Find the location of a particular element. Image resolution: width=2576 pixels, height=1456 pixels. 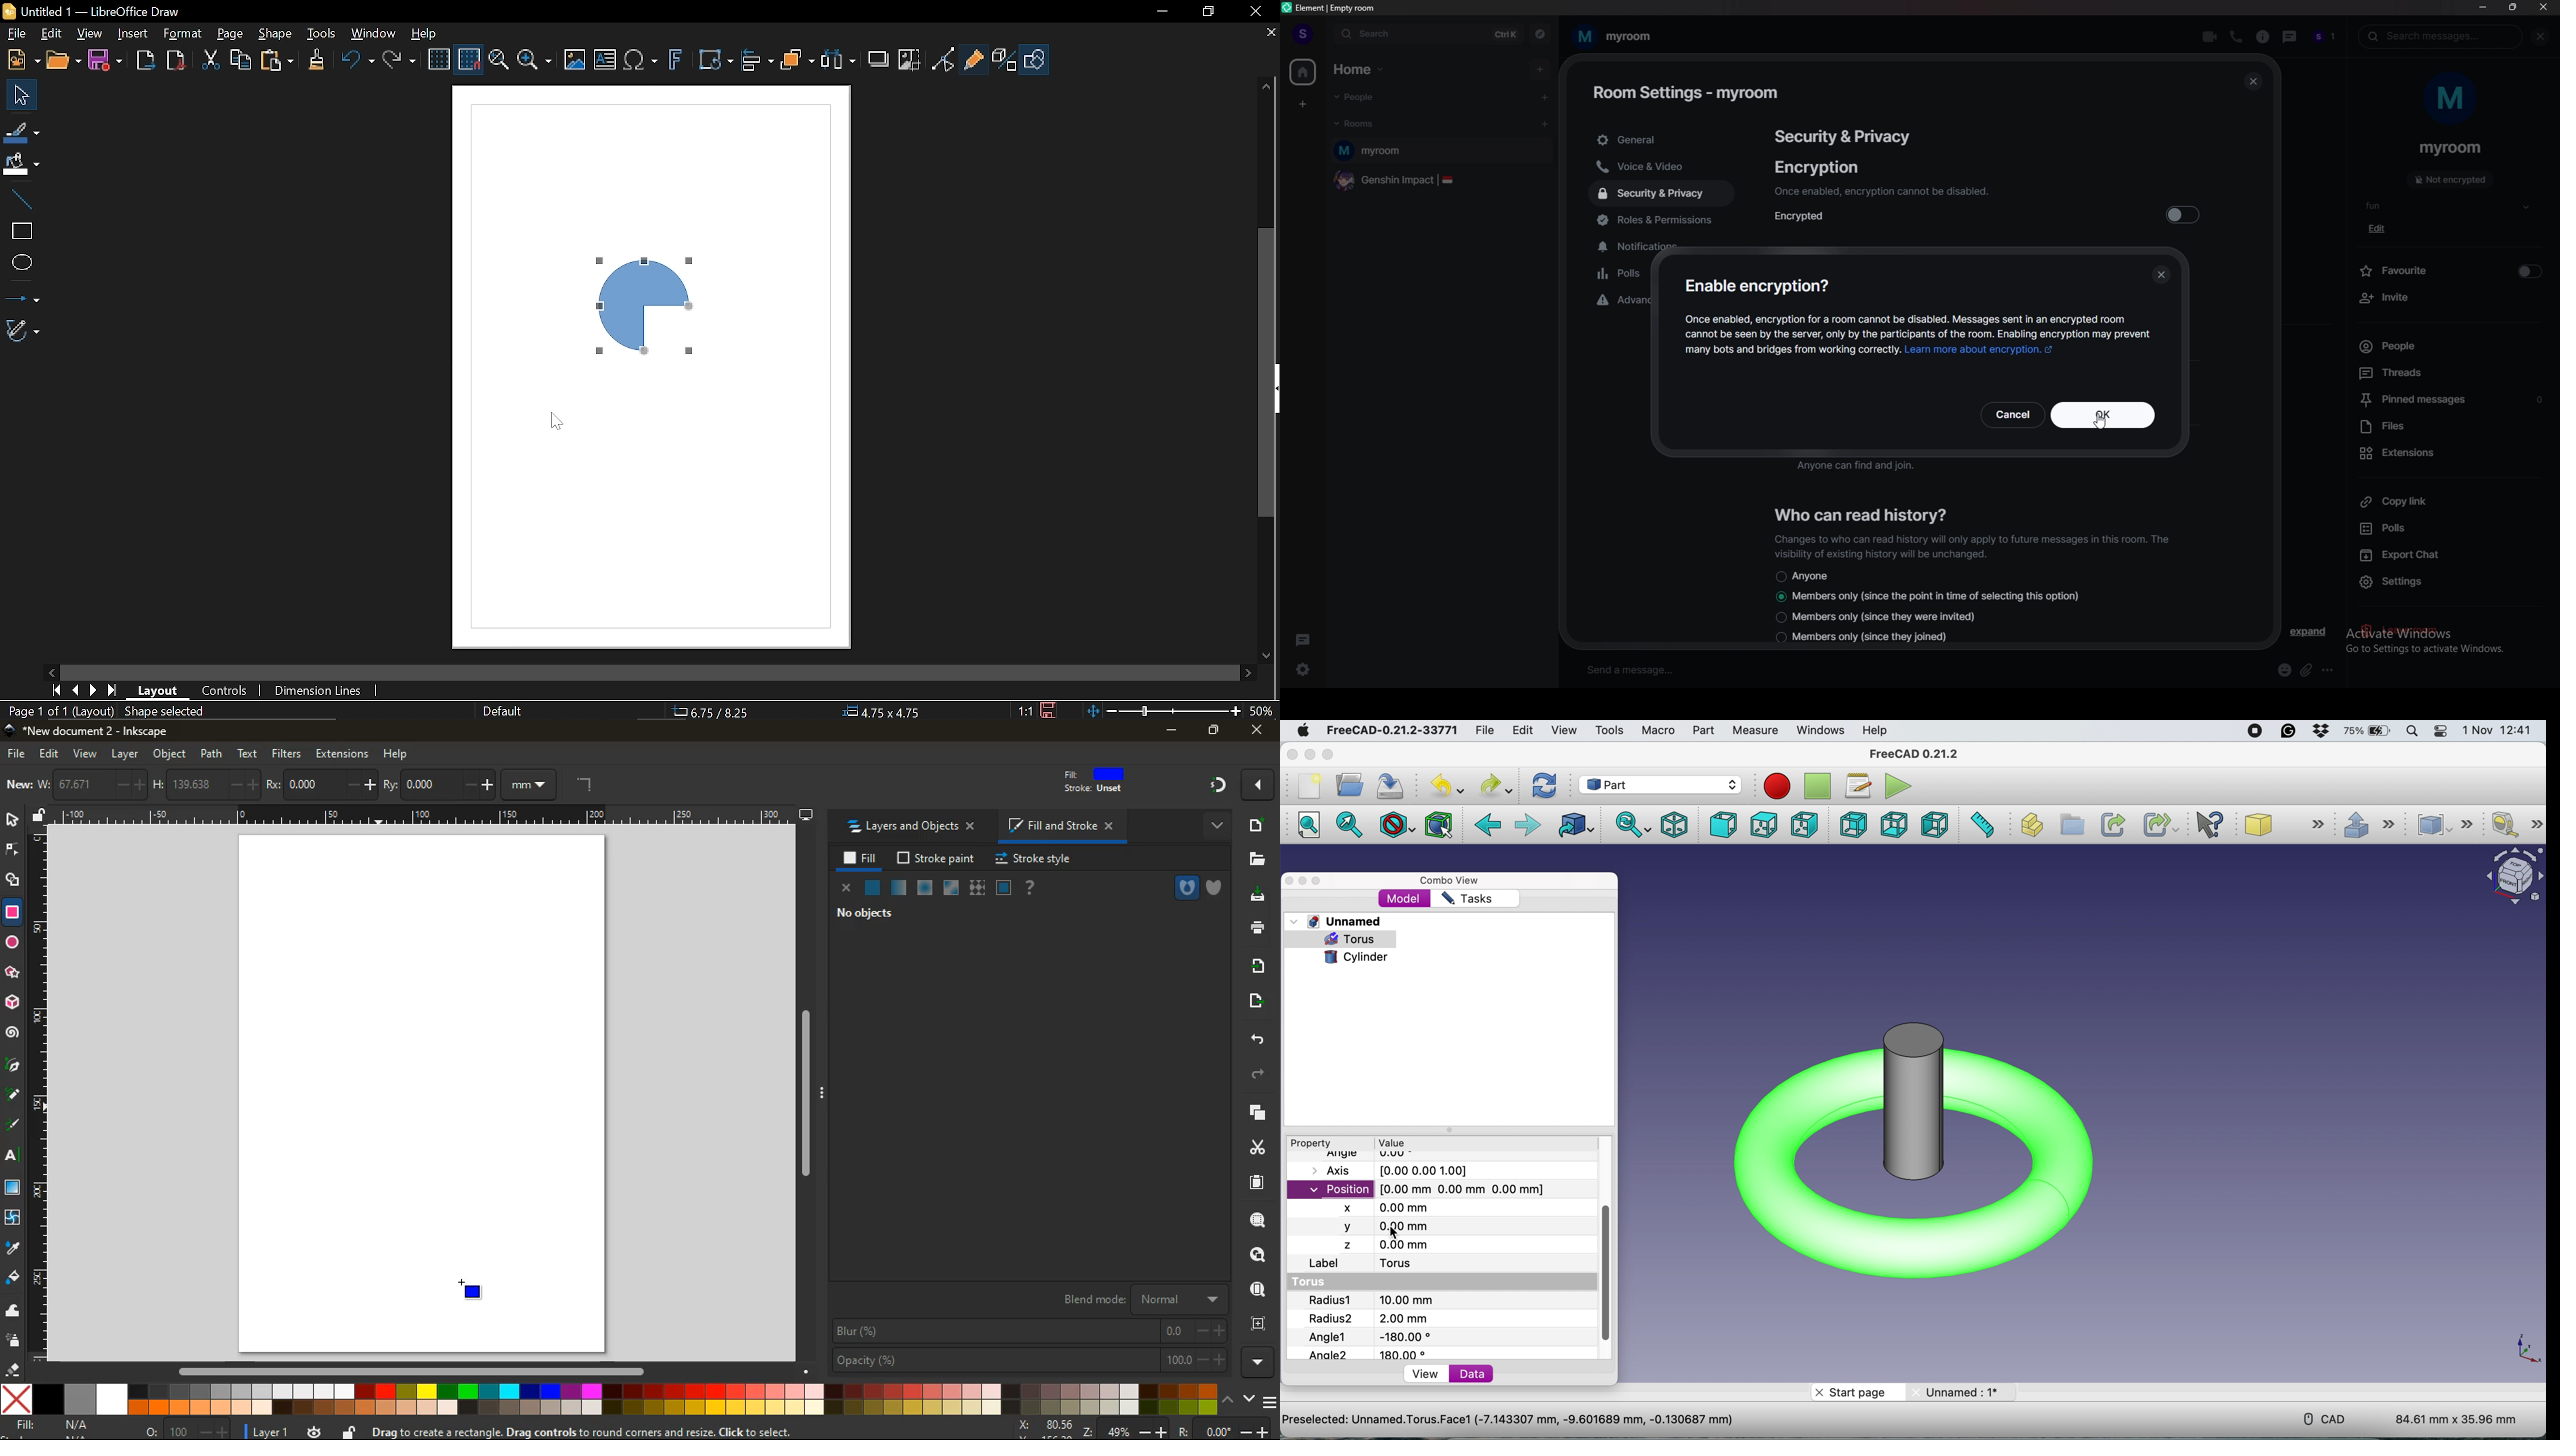

Change zoom is located at coordinates (1161, 710).